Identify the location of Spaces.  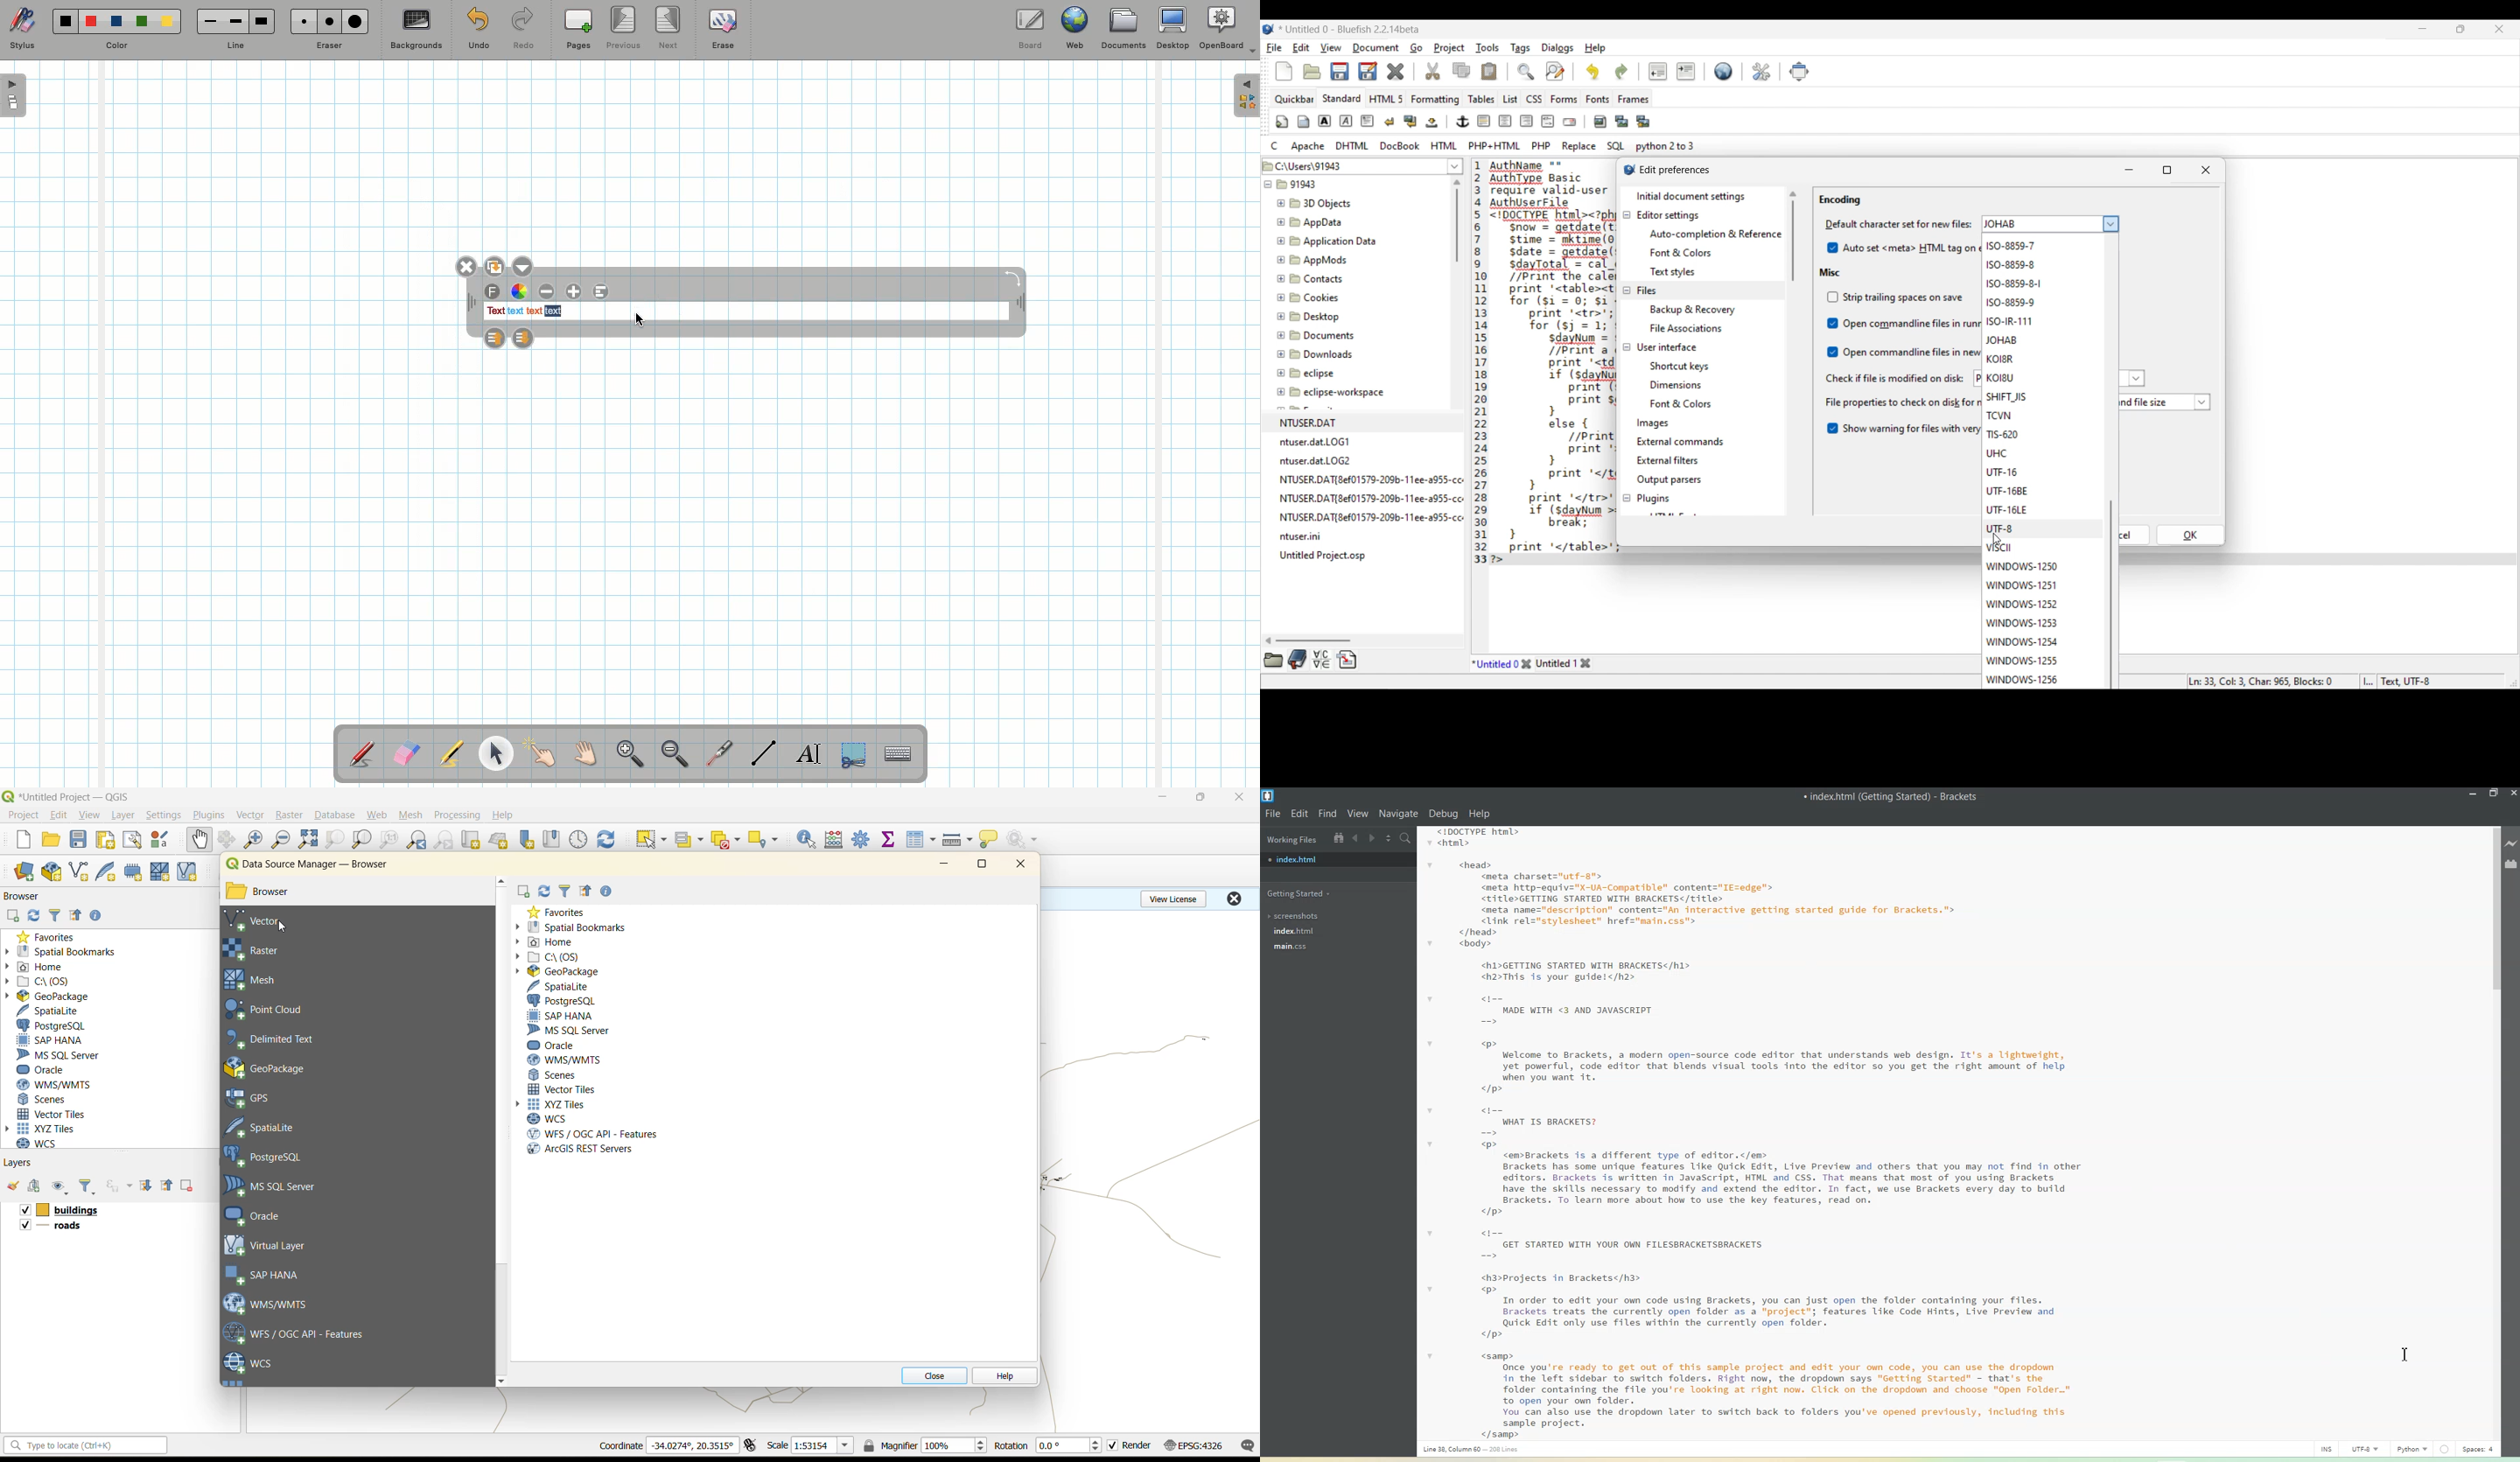
(2478, 1449).